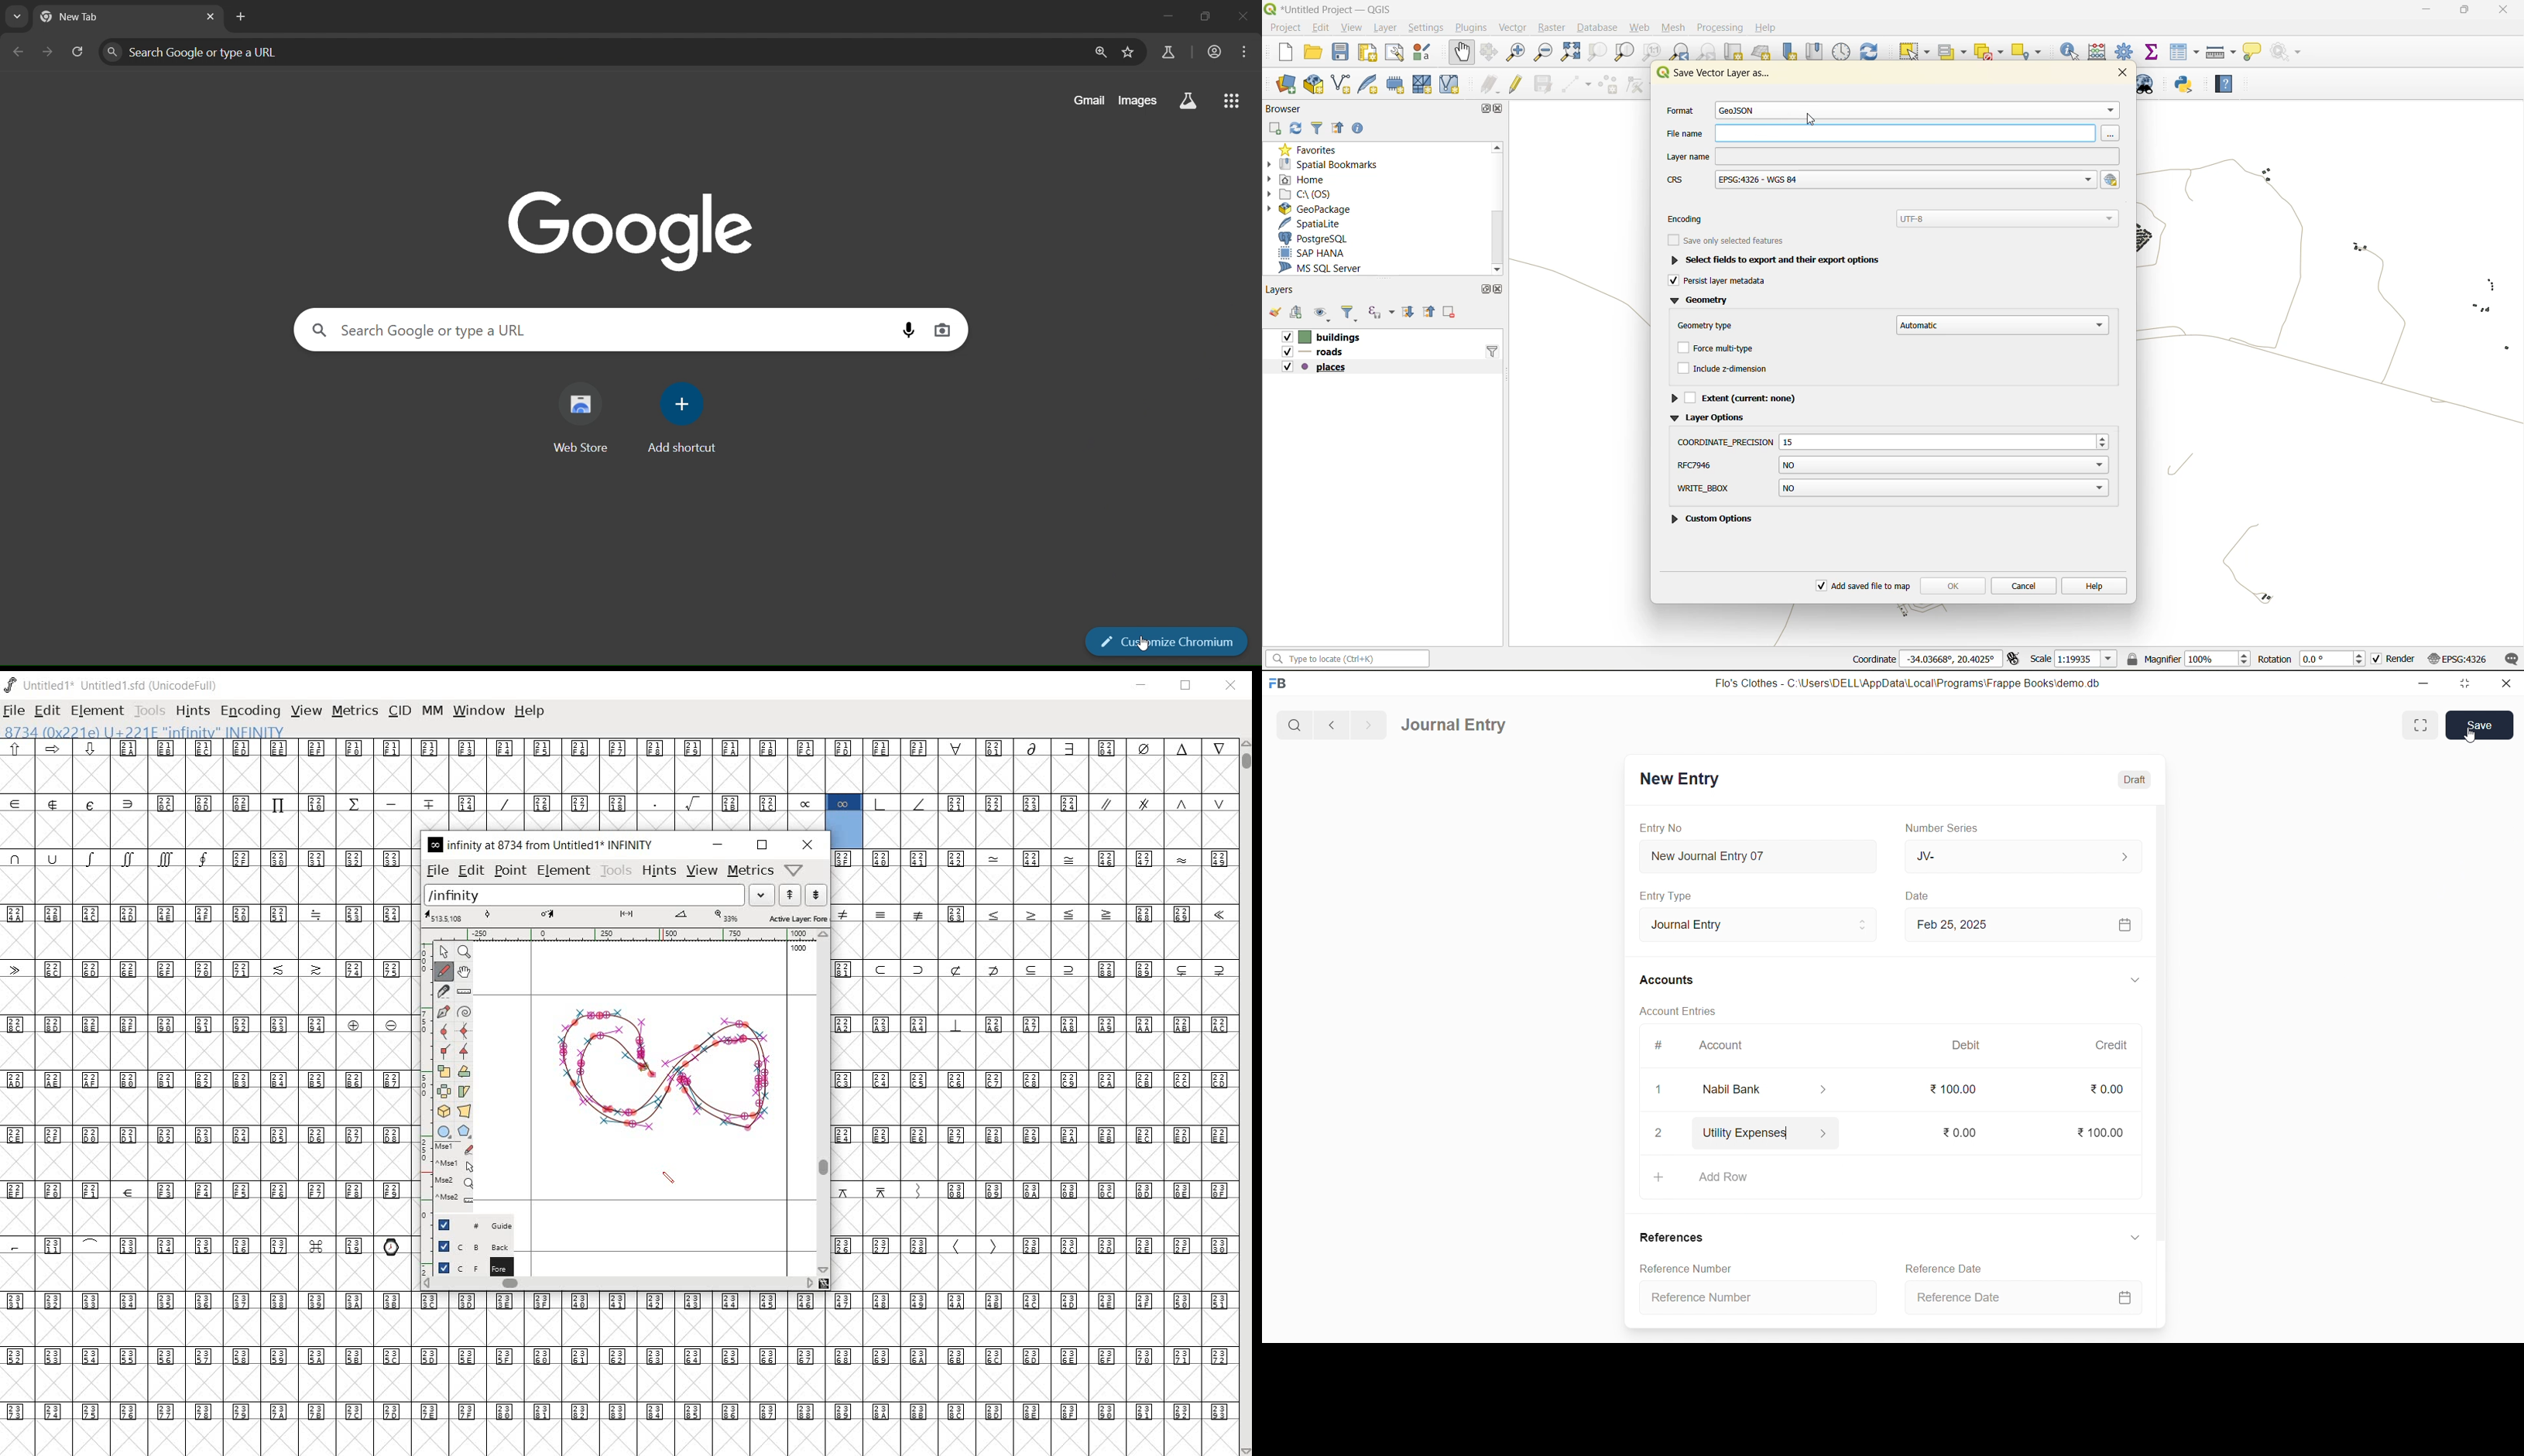 The width and height of the screenshot is (2548, 1456). What do you see at coordinates (1035, 996) in the screenshot?
I see `empty glyph slots` at bounding box center [1035, 996].